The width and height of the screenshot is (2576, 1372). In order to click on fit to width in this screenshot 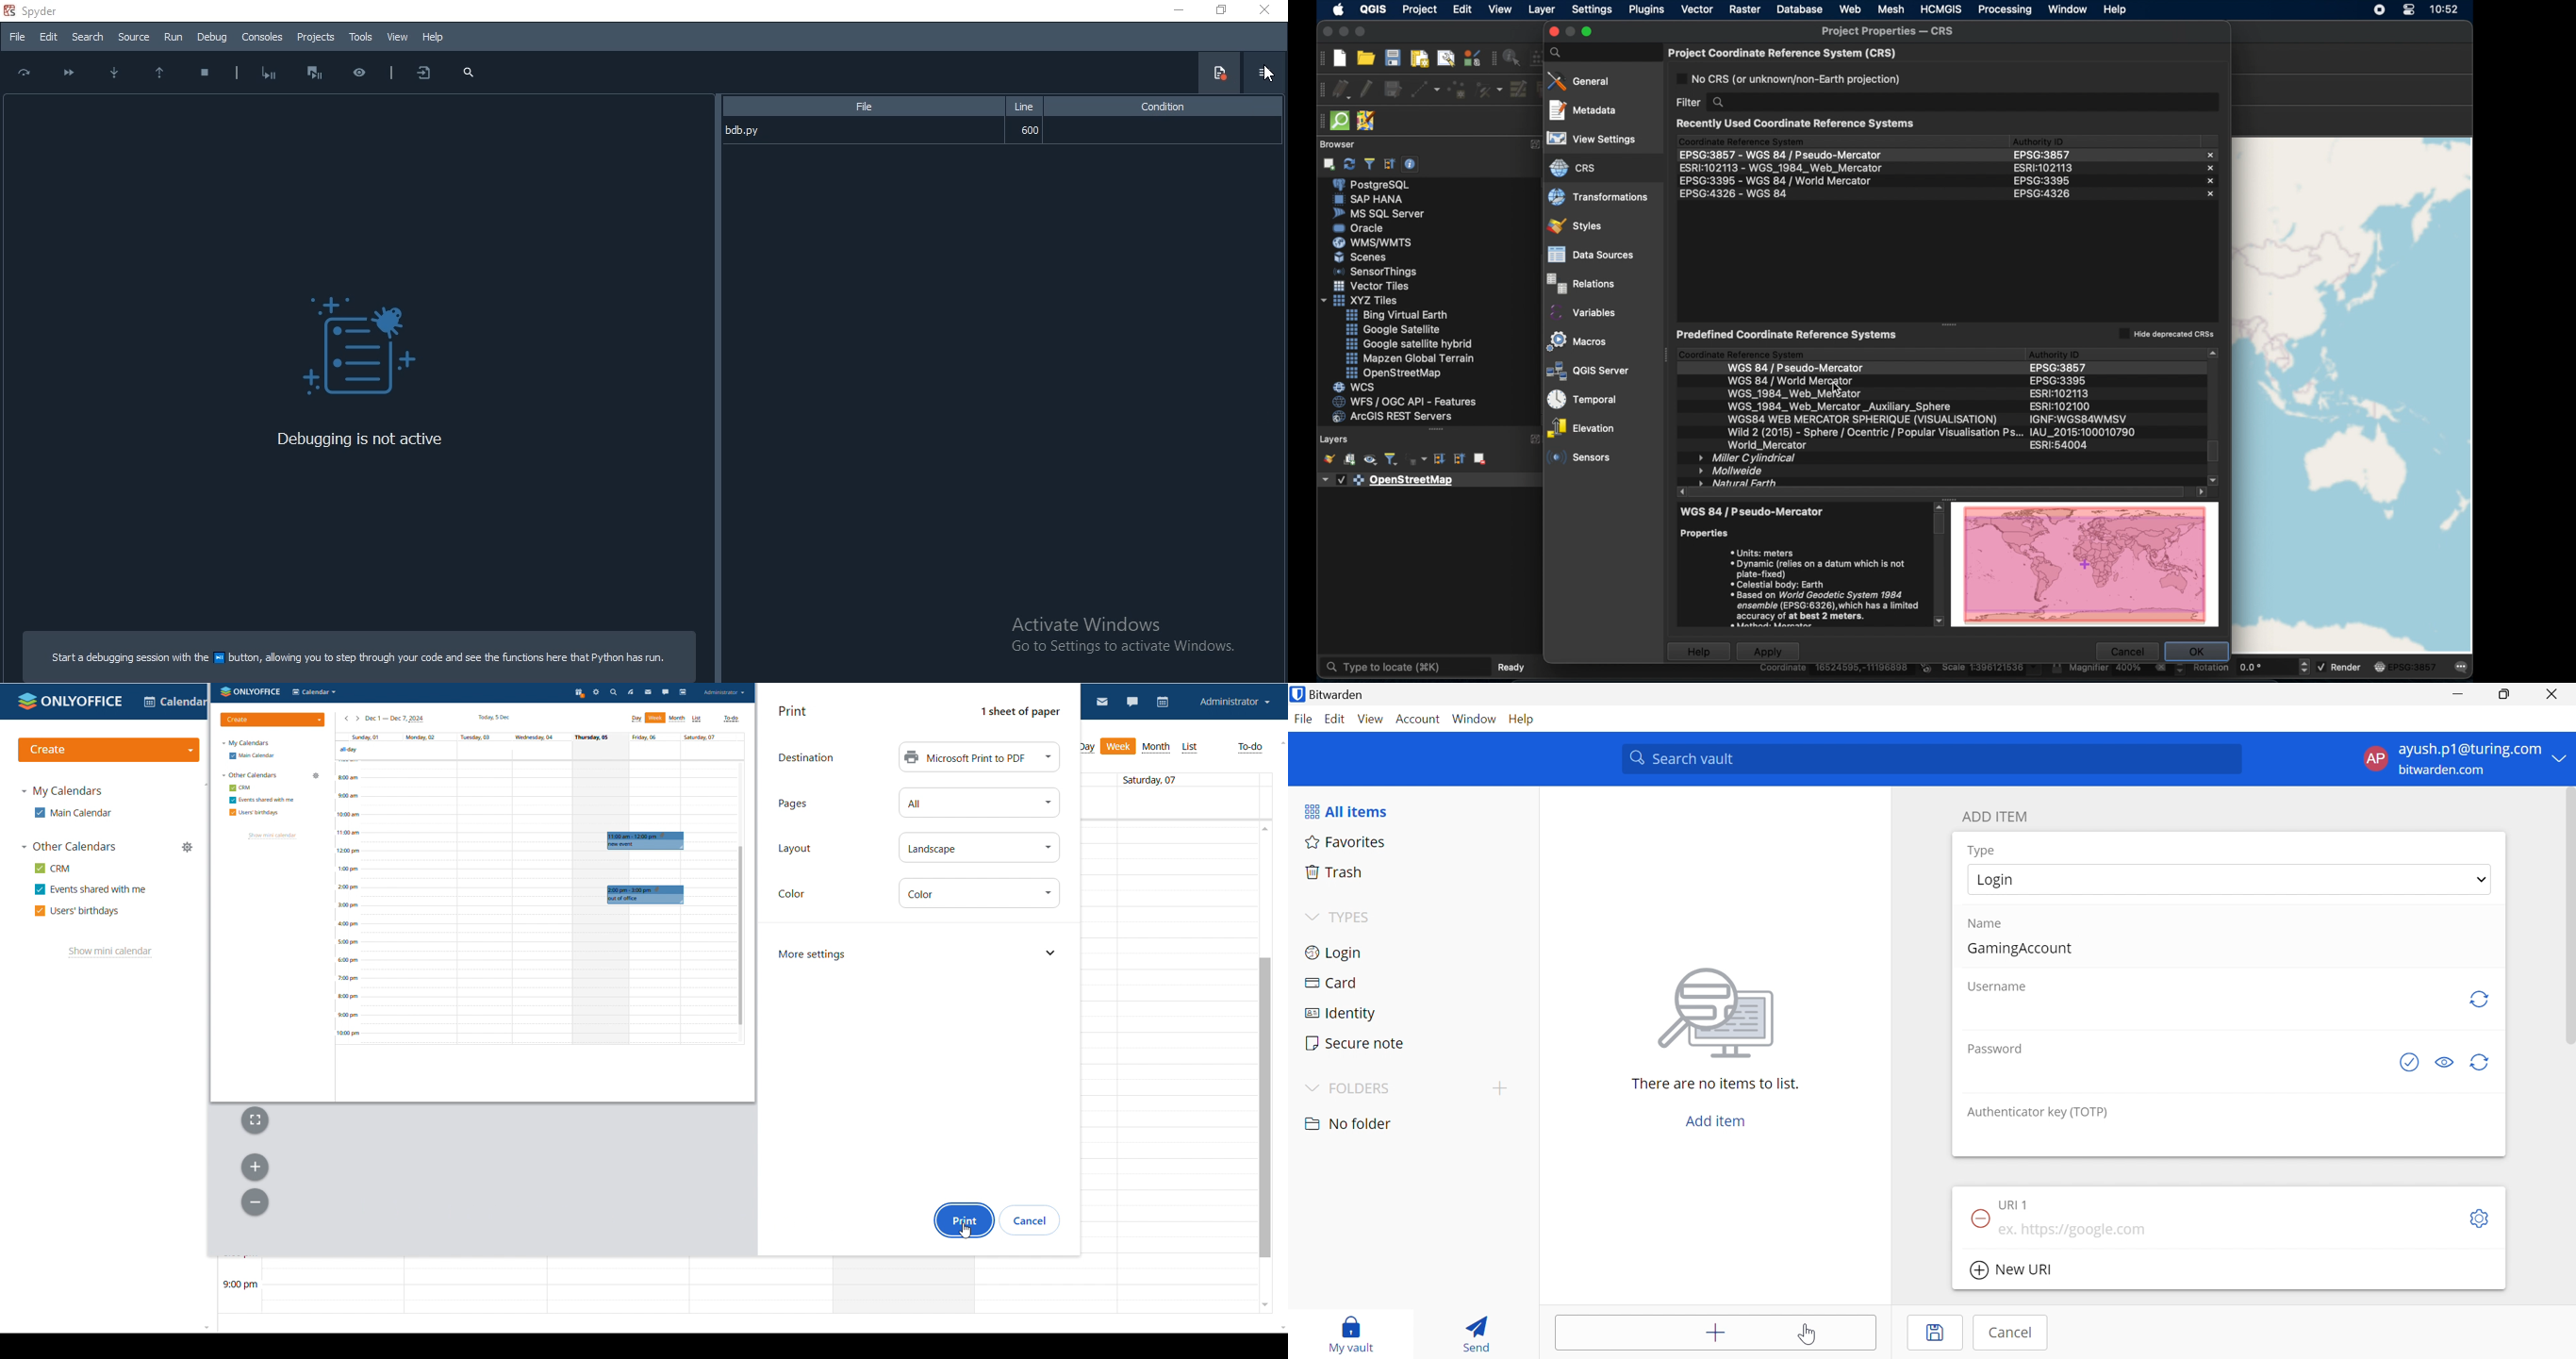, I will do `click(255, 1121)`.